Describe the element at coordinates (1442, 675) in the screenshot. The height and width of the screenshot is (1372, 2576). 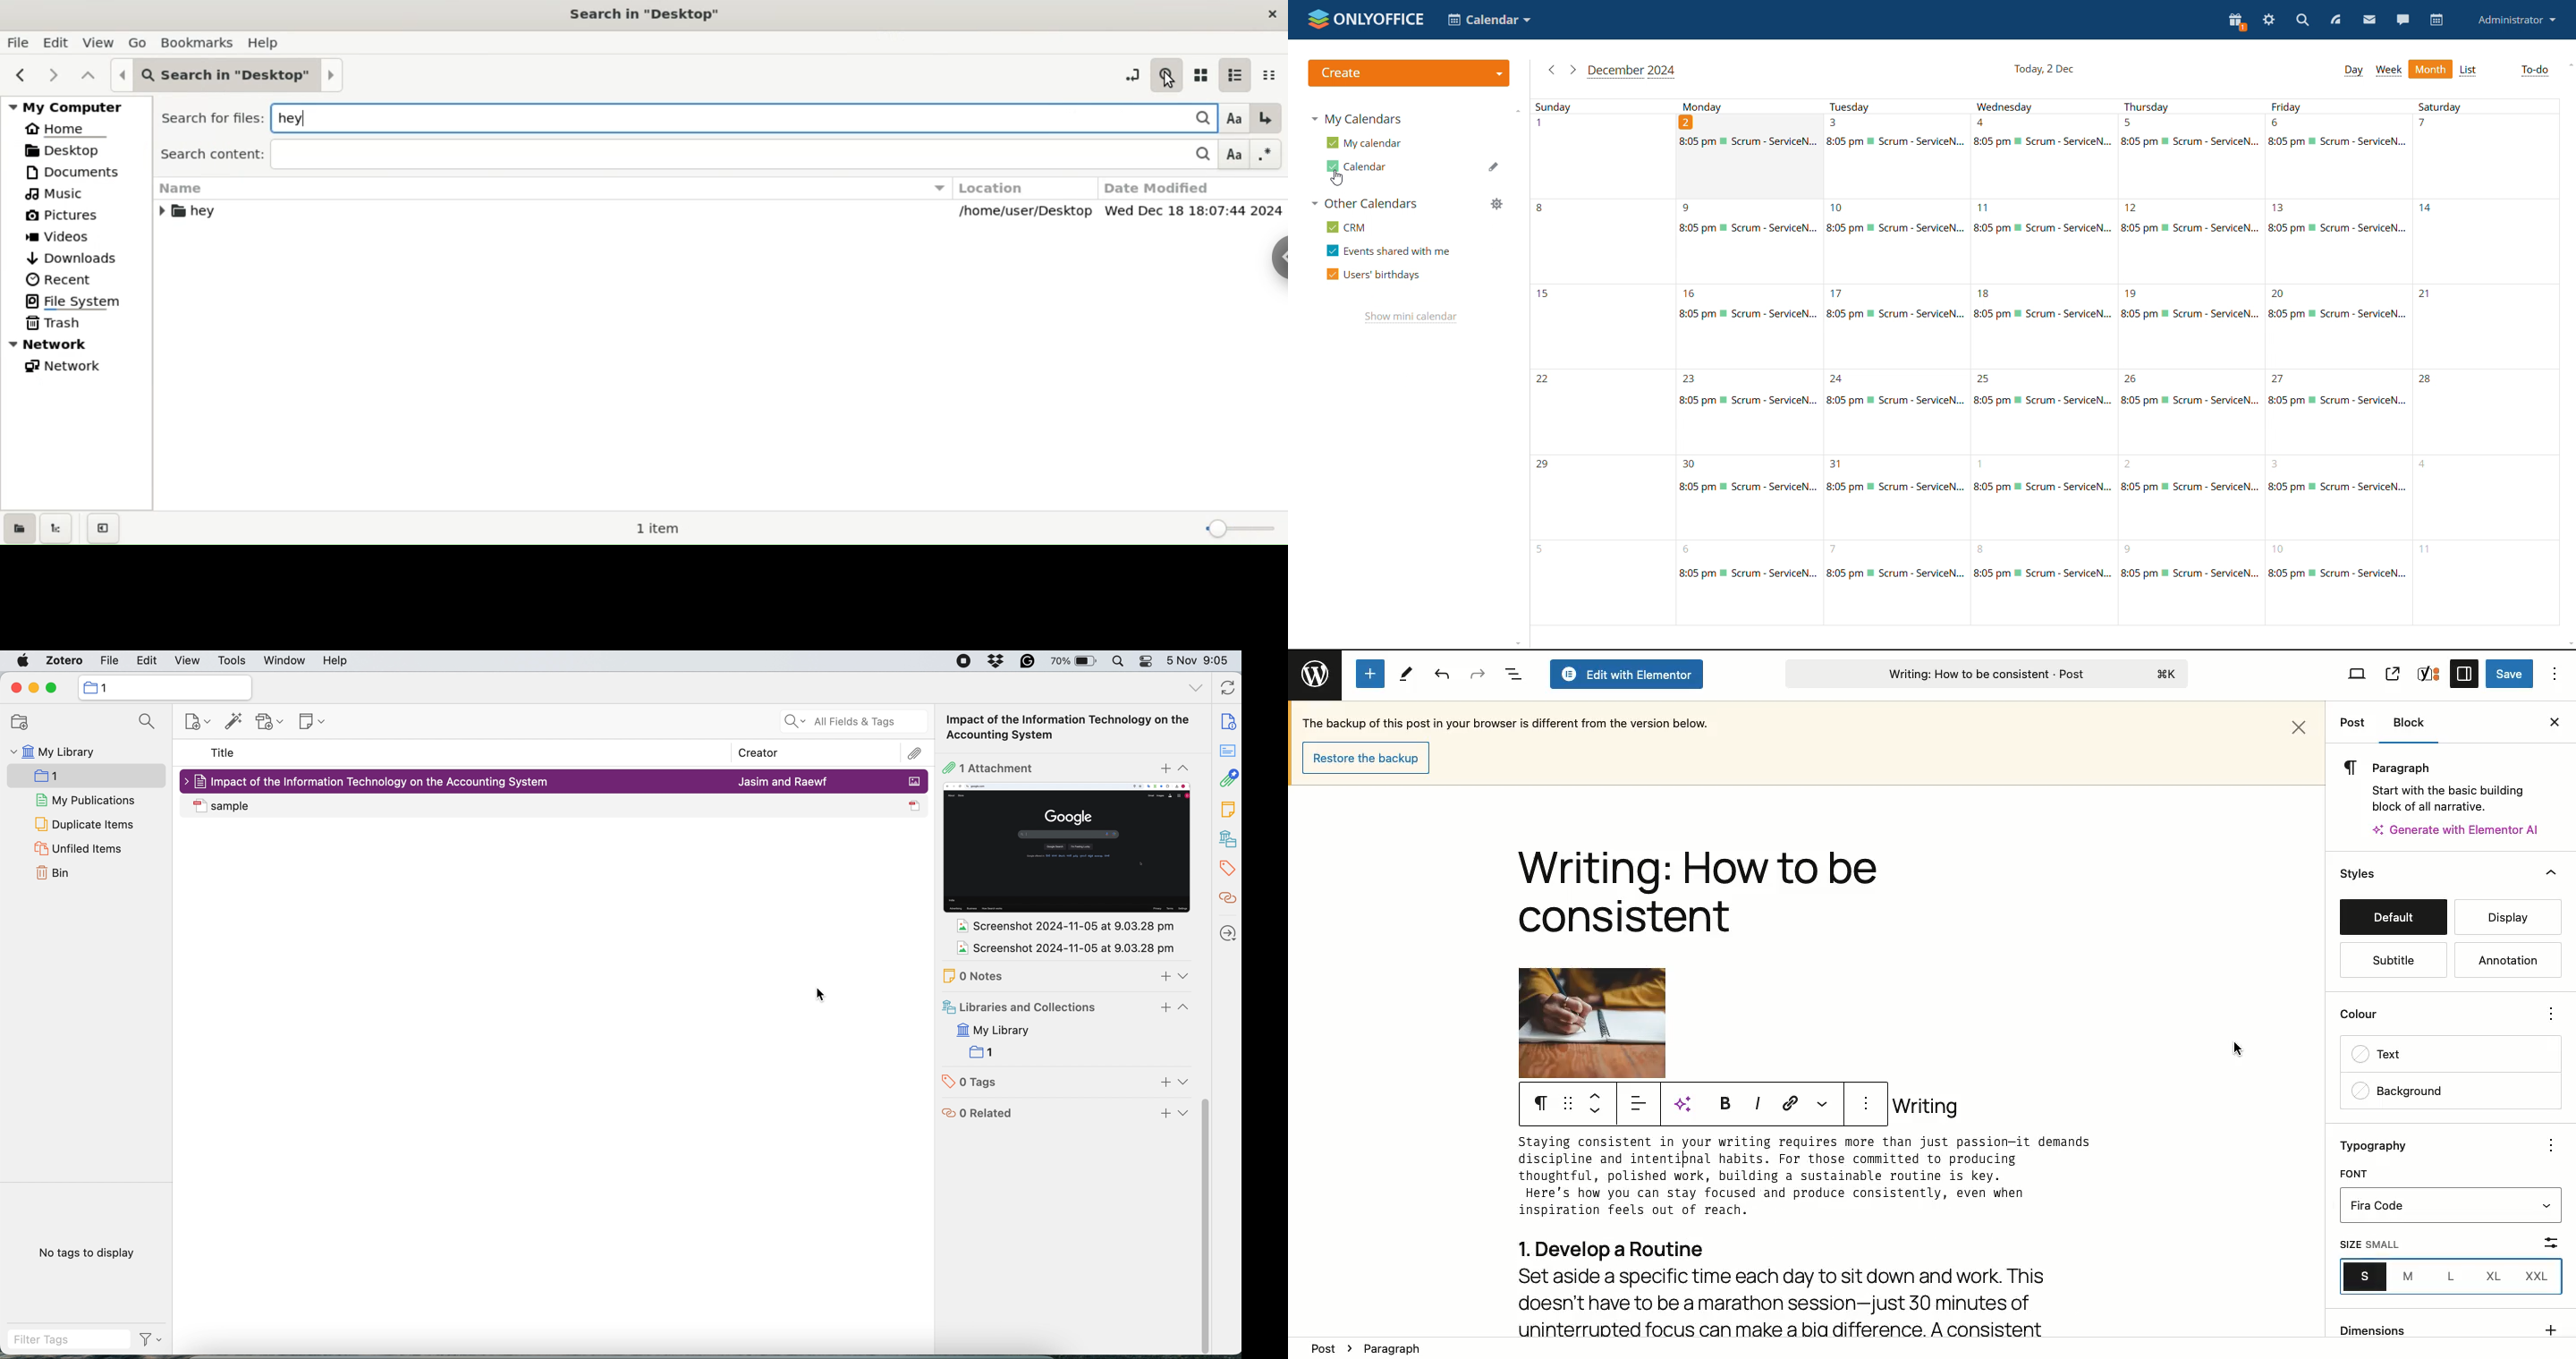
I see `Undo` at that location.